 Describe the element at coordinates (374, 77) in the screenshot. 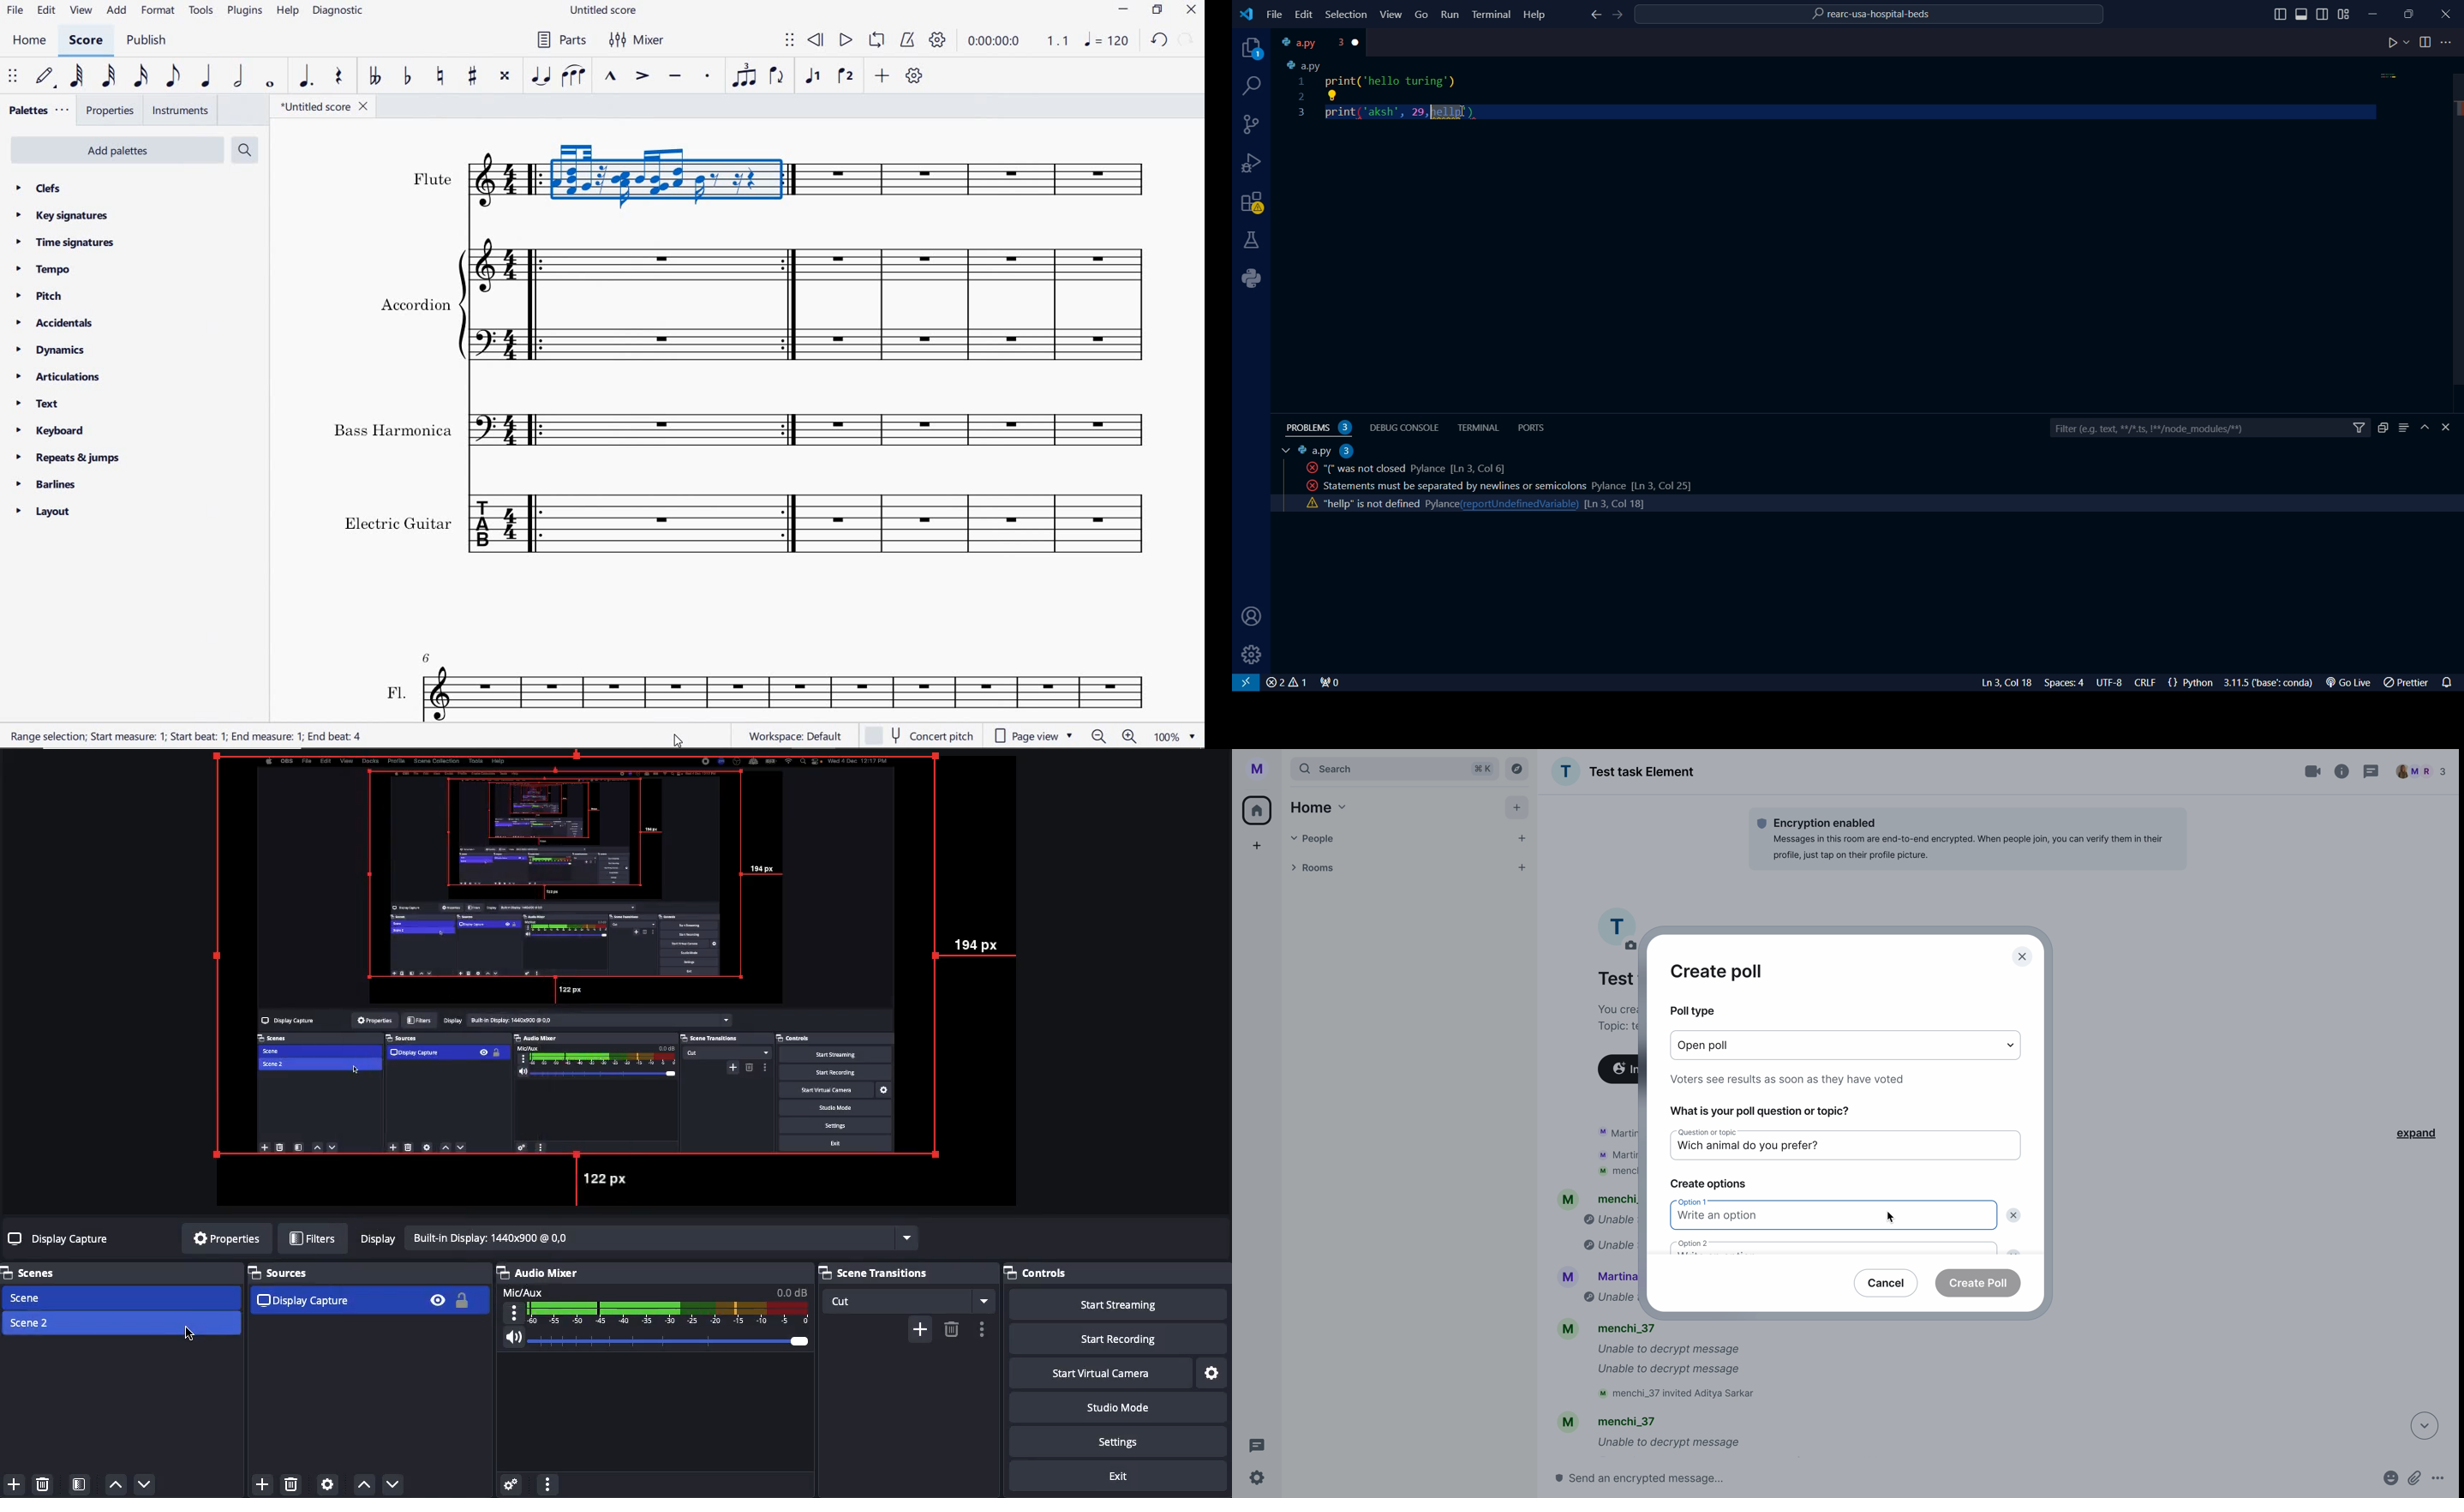

I see `toggle double-flat` at that location.